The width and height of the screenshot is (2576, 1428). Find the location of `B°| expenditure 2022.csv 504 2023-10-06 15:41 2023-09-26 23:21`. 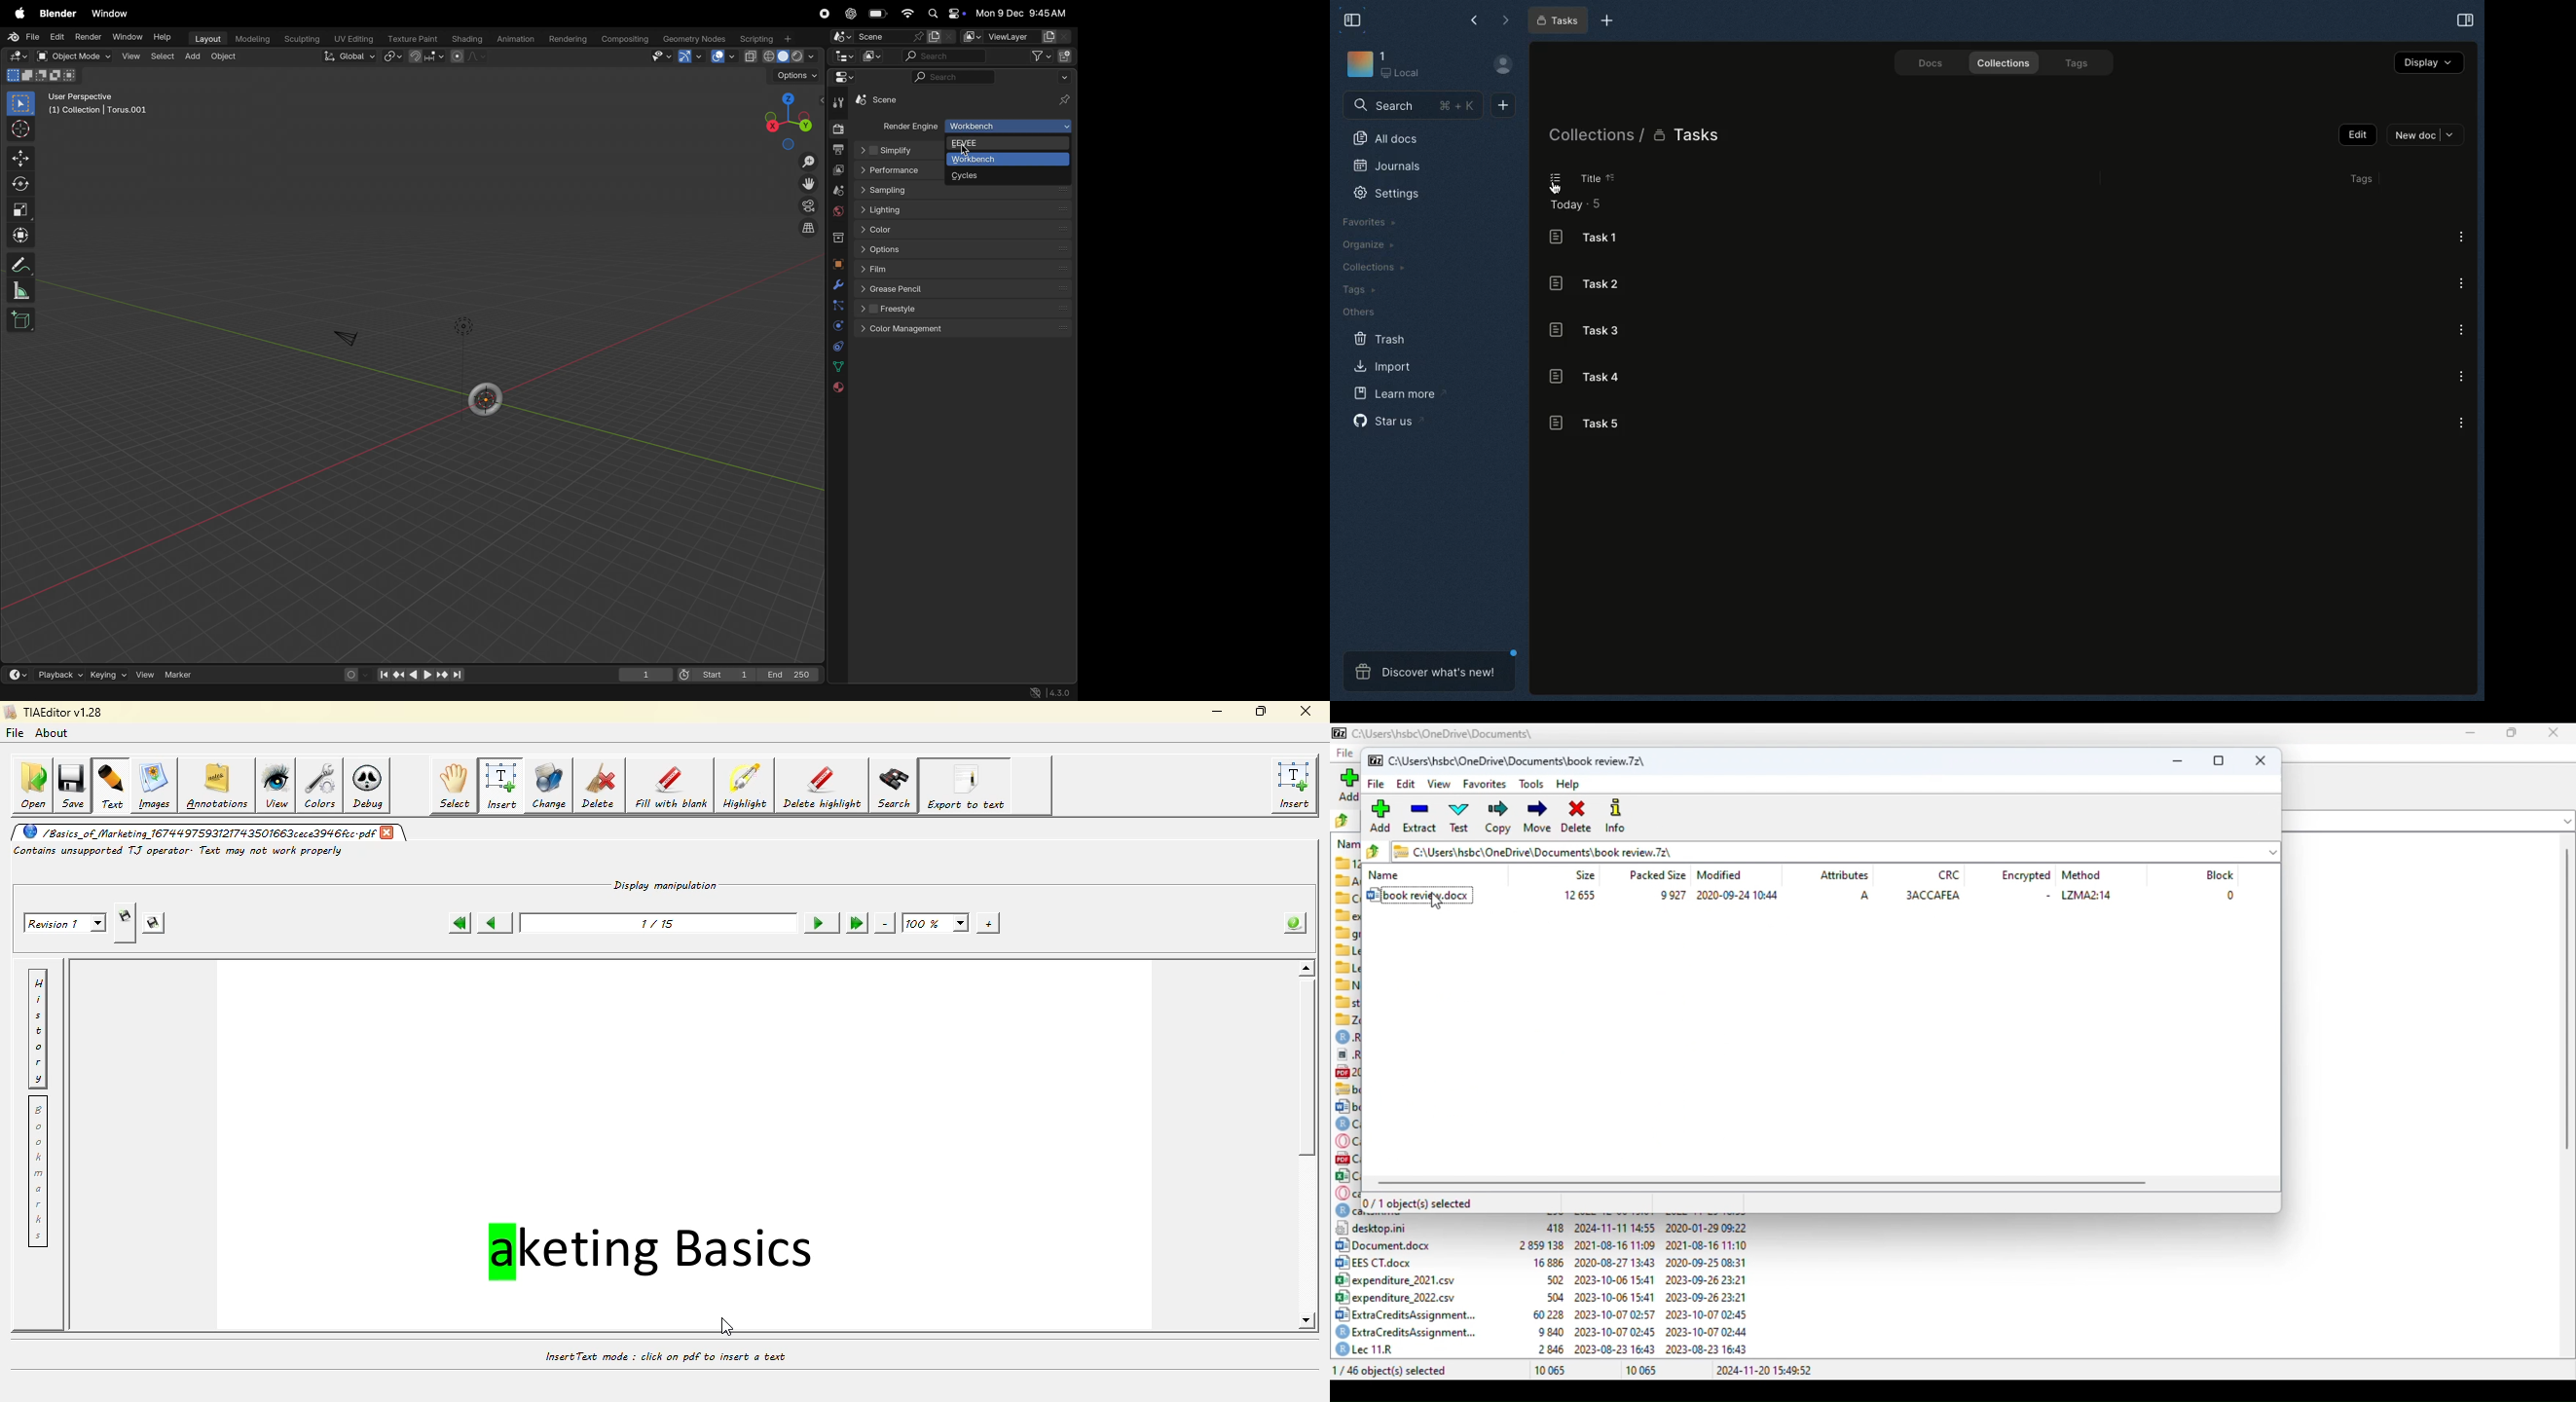

B°| expenditure 2022.csv 504 2023-10-06 15:41 2023-09-26 23:21 is located at coordinates (1540, 1297).